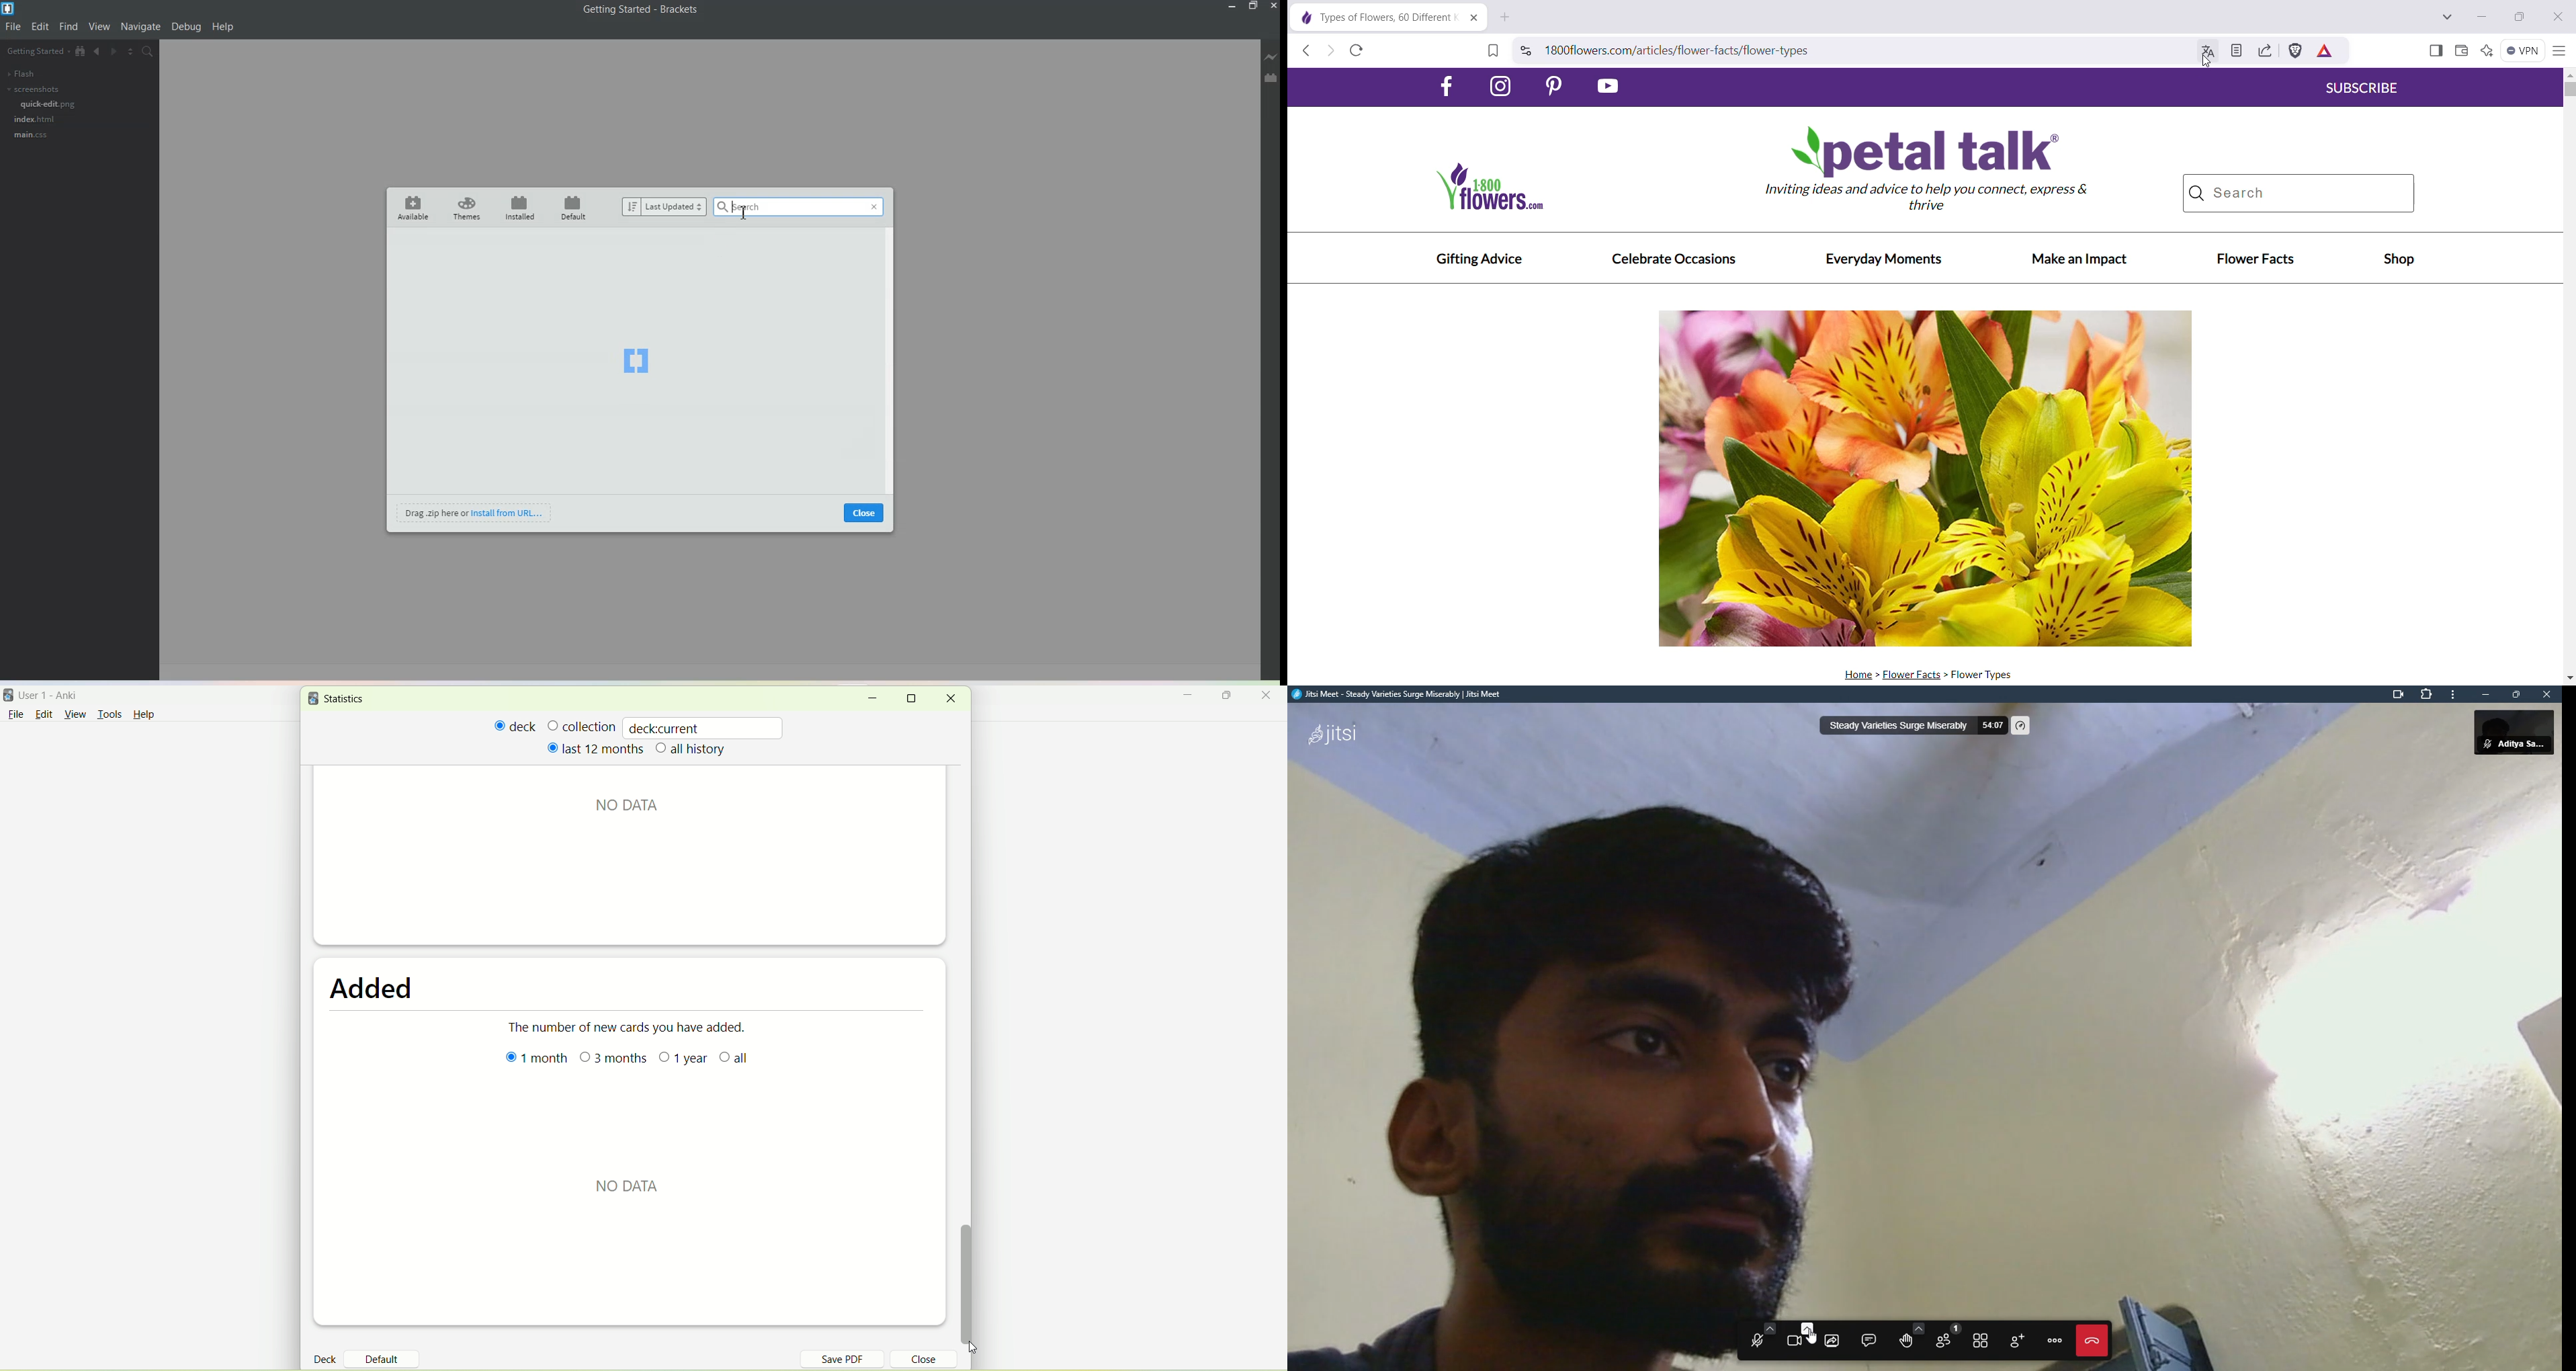 The width and height of the screenshot is (2576, 1372). Describe the element at coordinates (44, 714) in the screenshot. I see `edit` at that location.